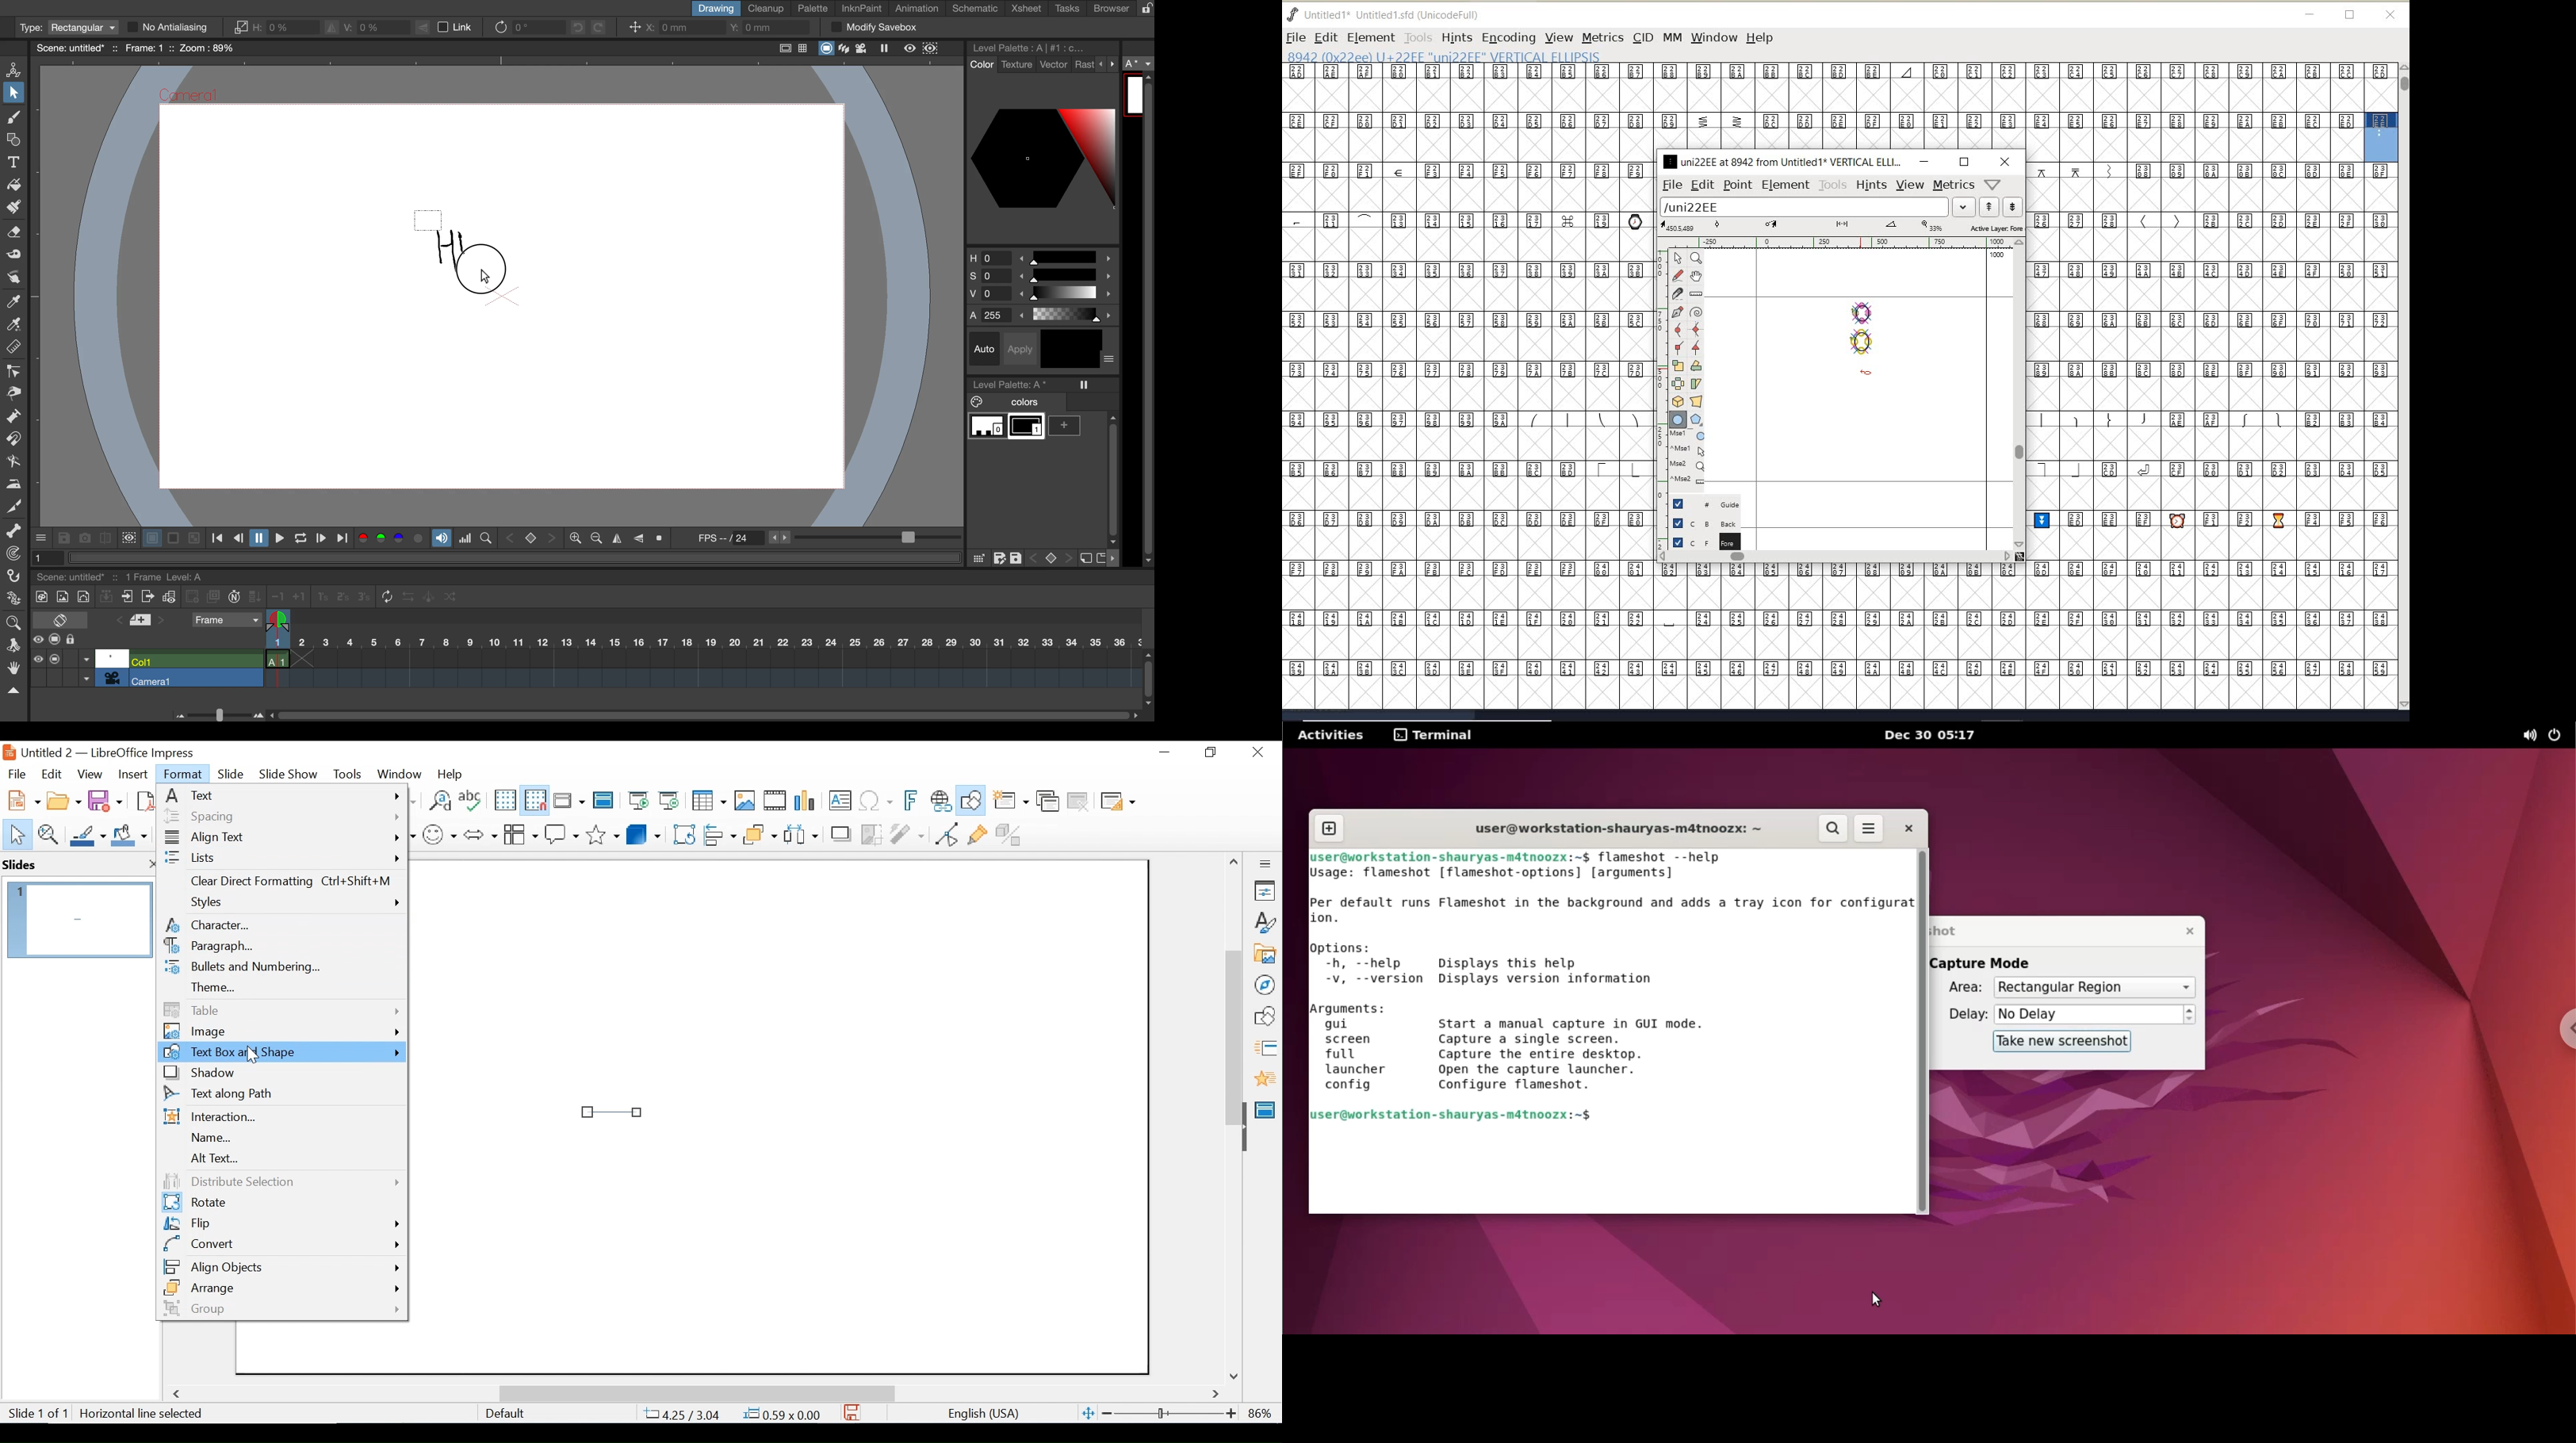  I want to click on , so click(520, 833).